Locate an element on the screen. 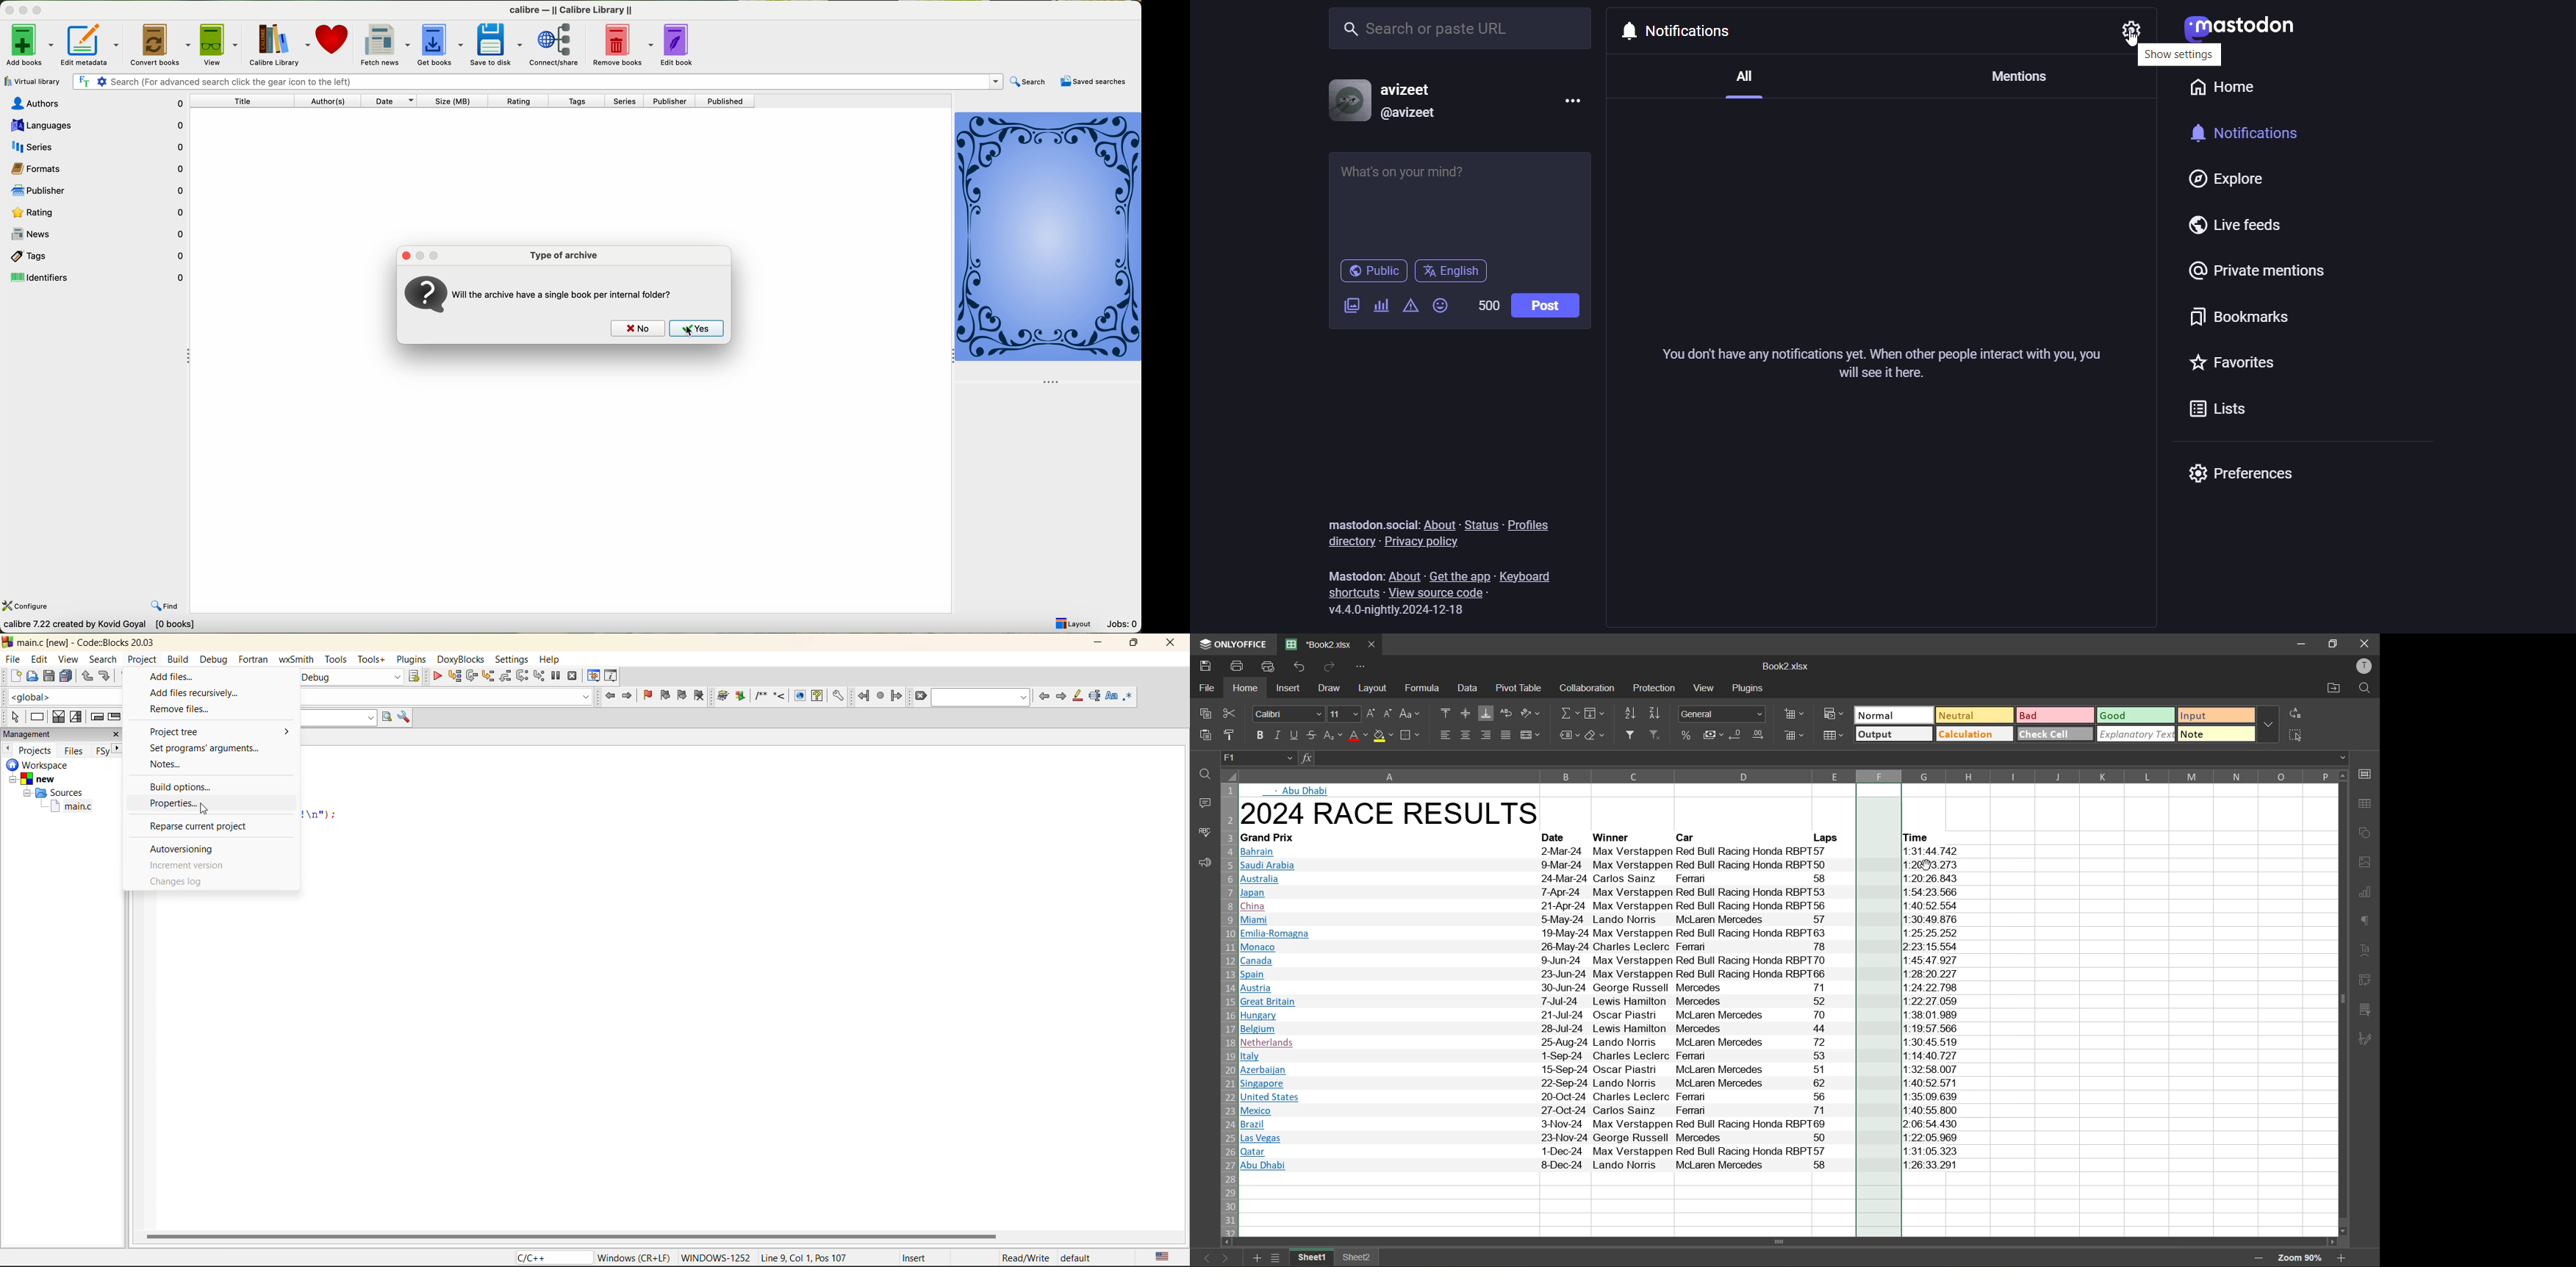 This screenshot has width=2576, height=1288. version is located at coordinates (1398, 610).